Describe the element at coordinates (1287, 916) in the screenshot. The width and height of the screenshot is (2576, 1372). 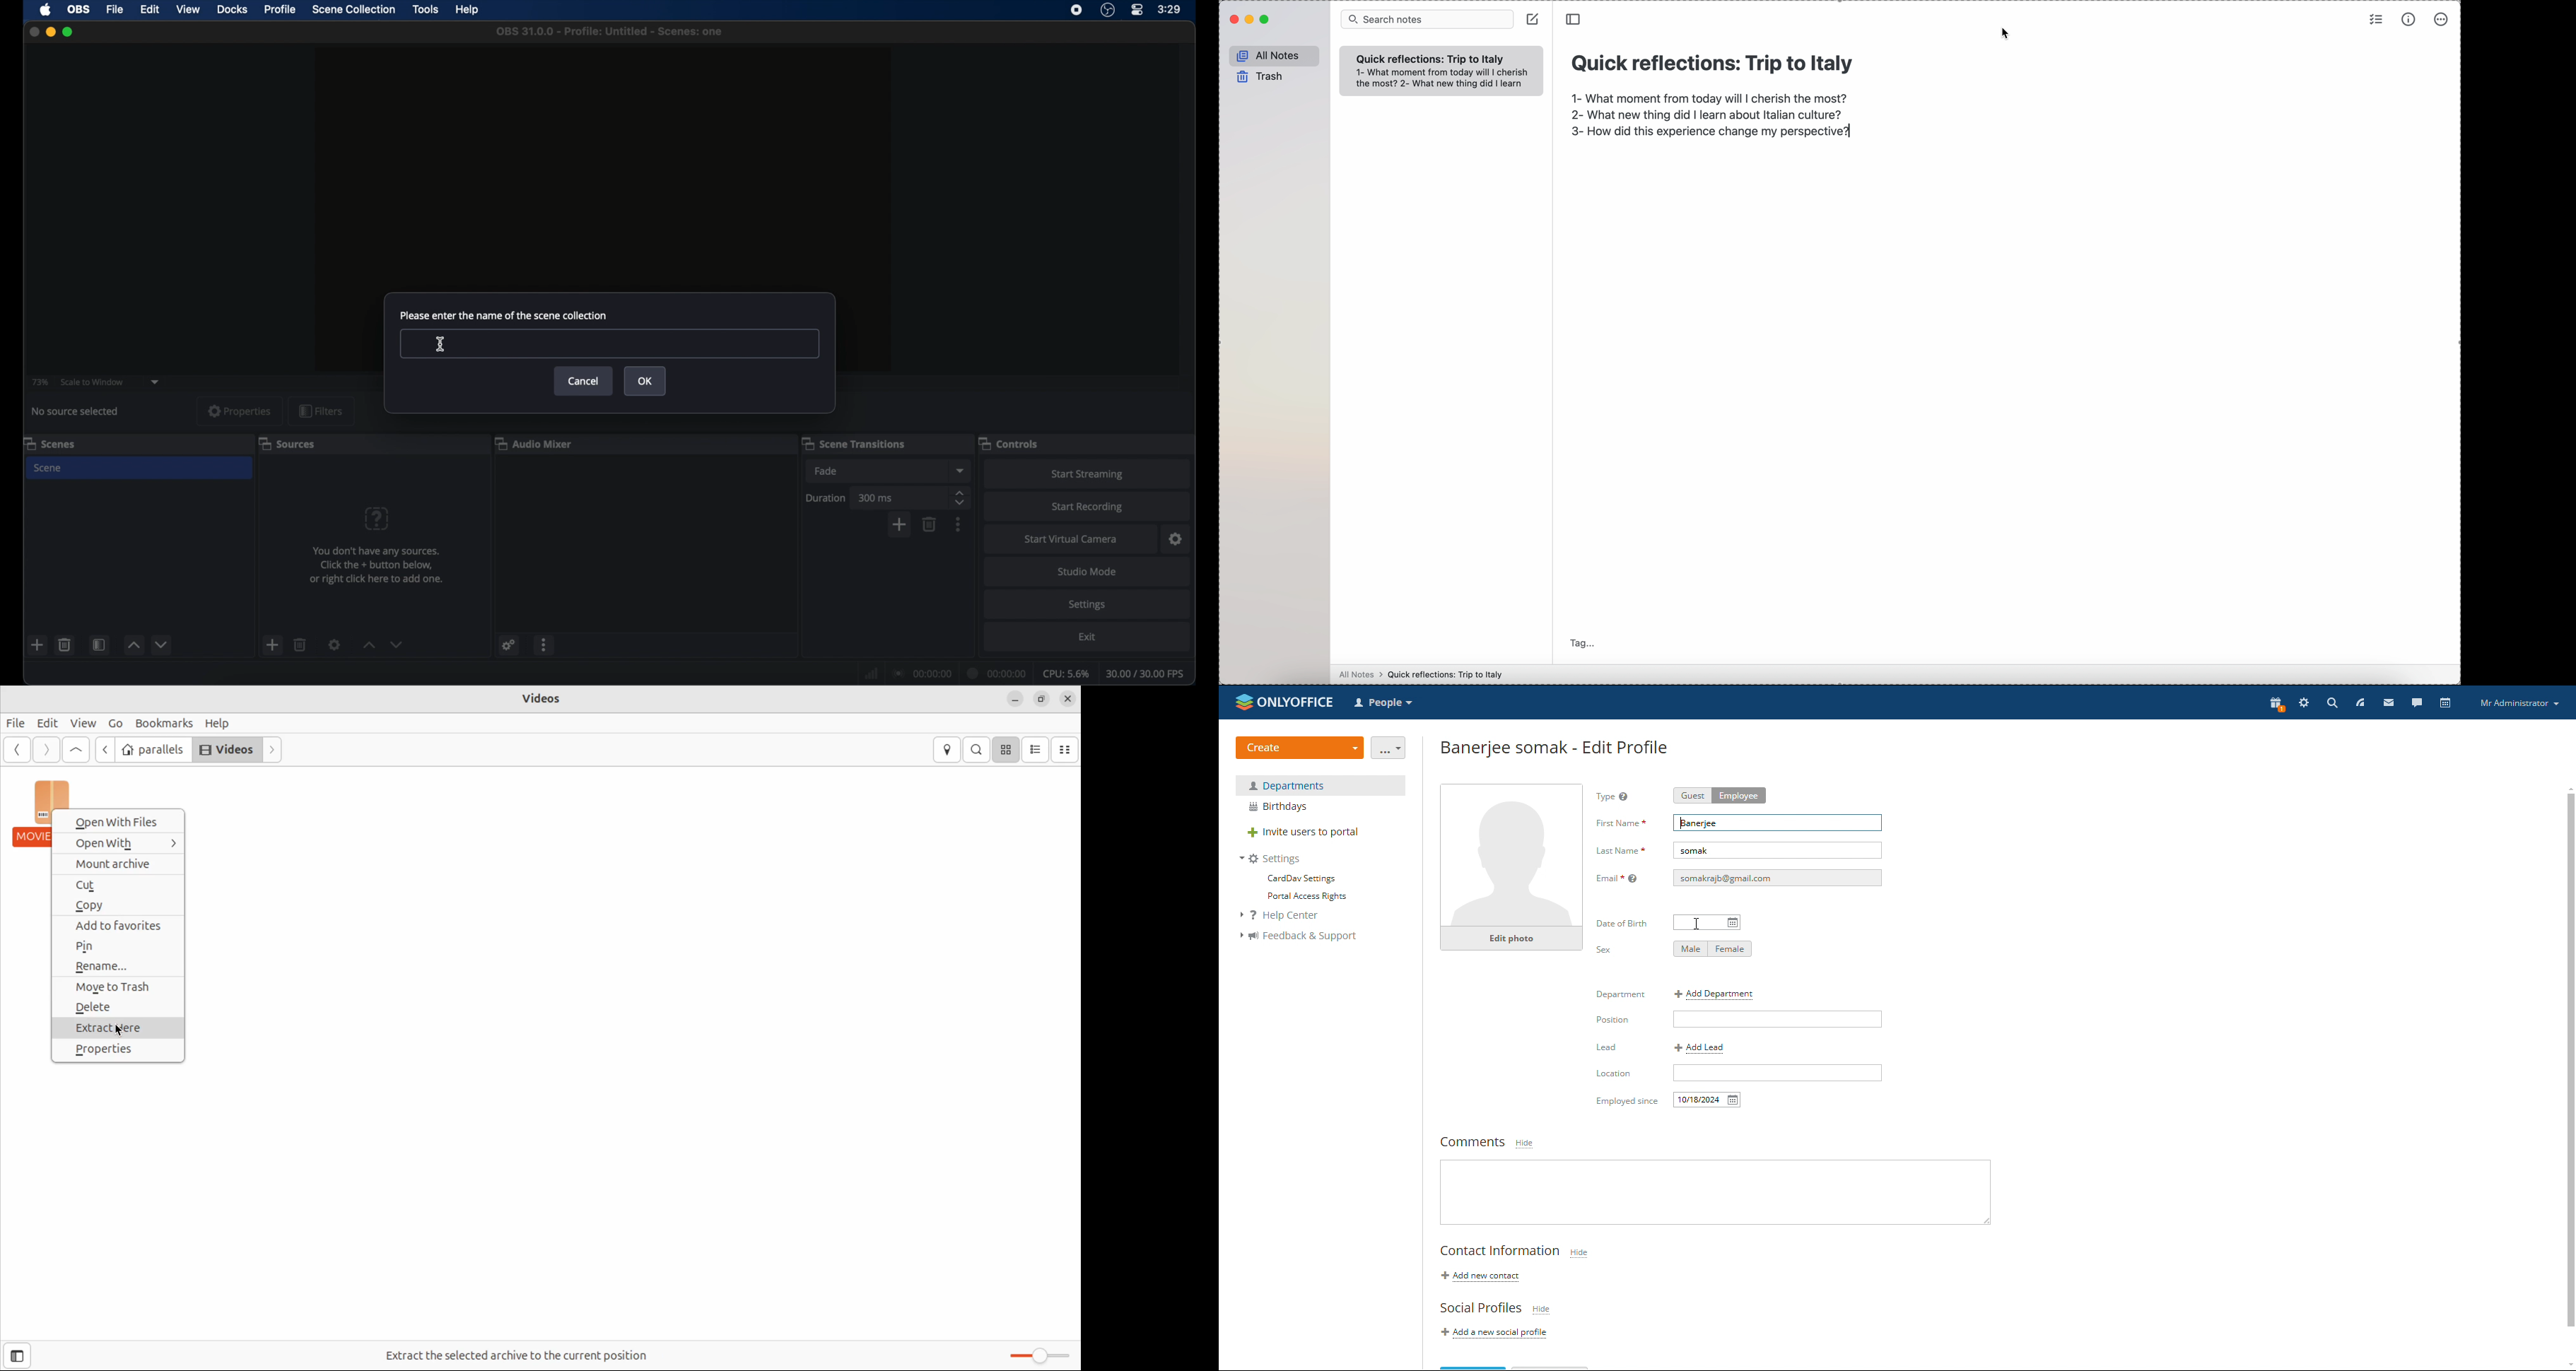
I see `help center` at that location.